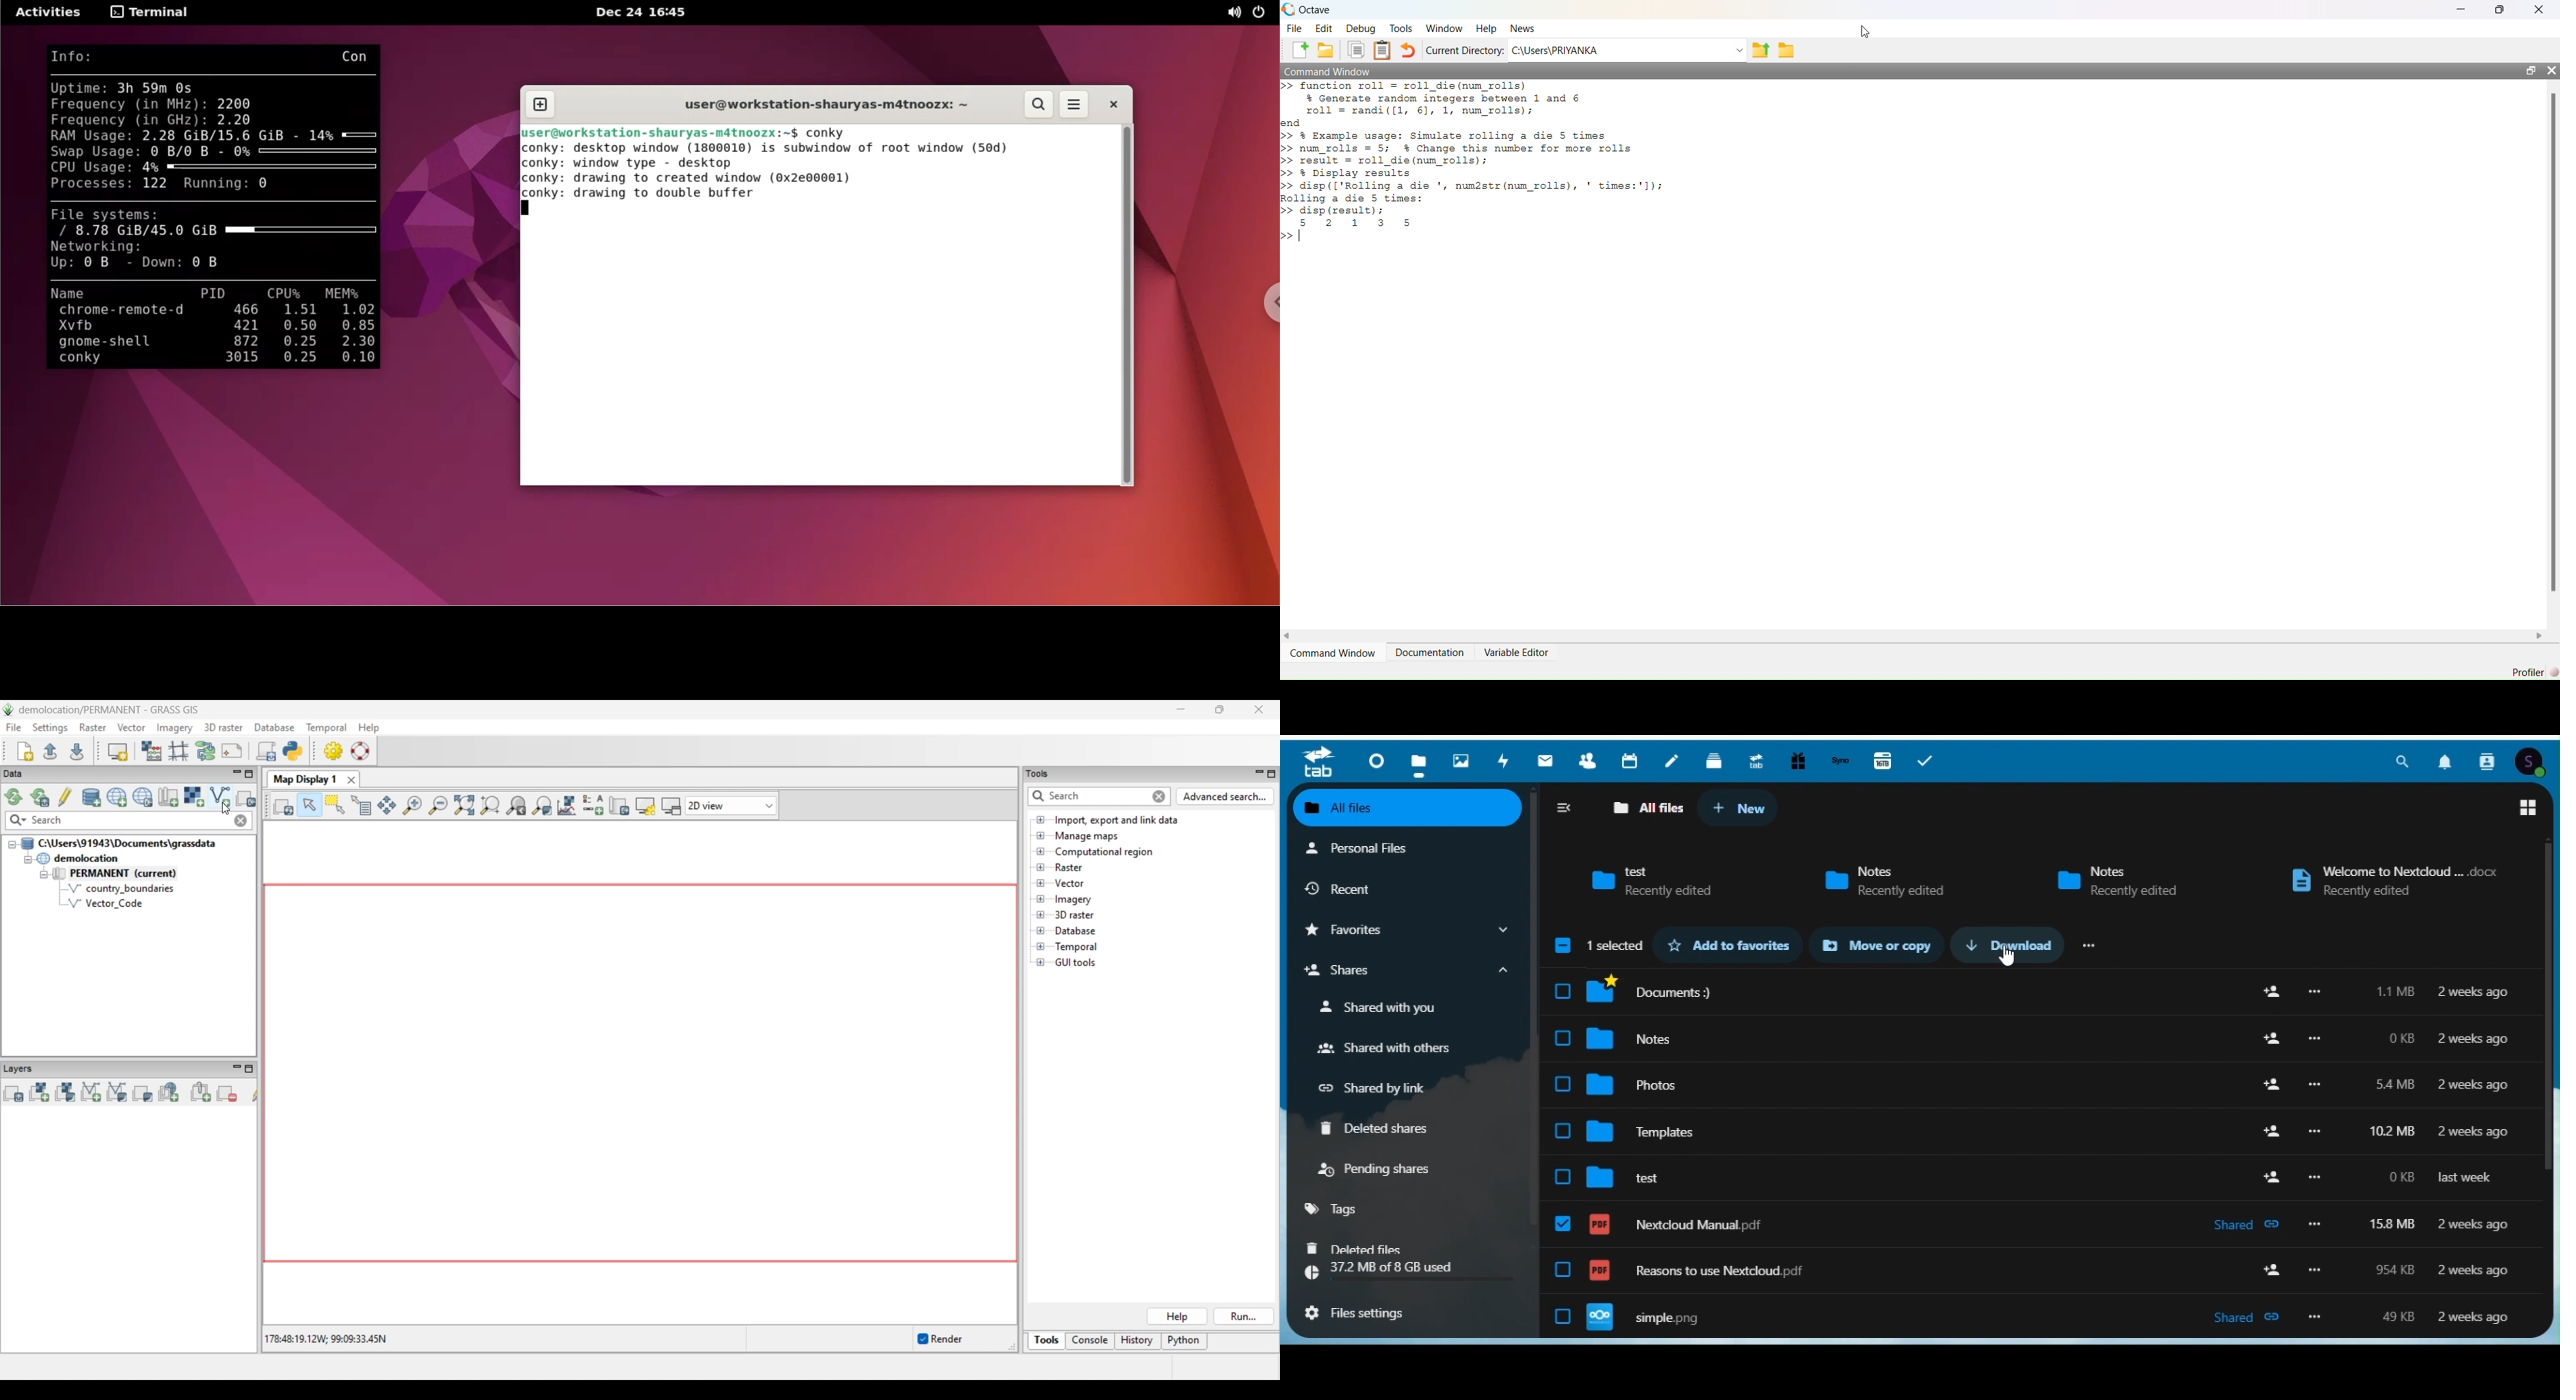 Image resolution: width=2576 pixels, height=1400 pixels. Describe the element at coordinates (1382, 1172) in the screenshot. I see `Pending shares` at that location.